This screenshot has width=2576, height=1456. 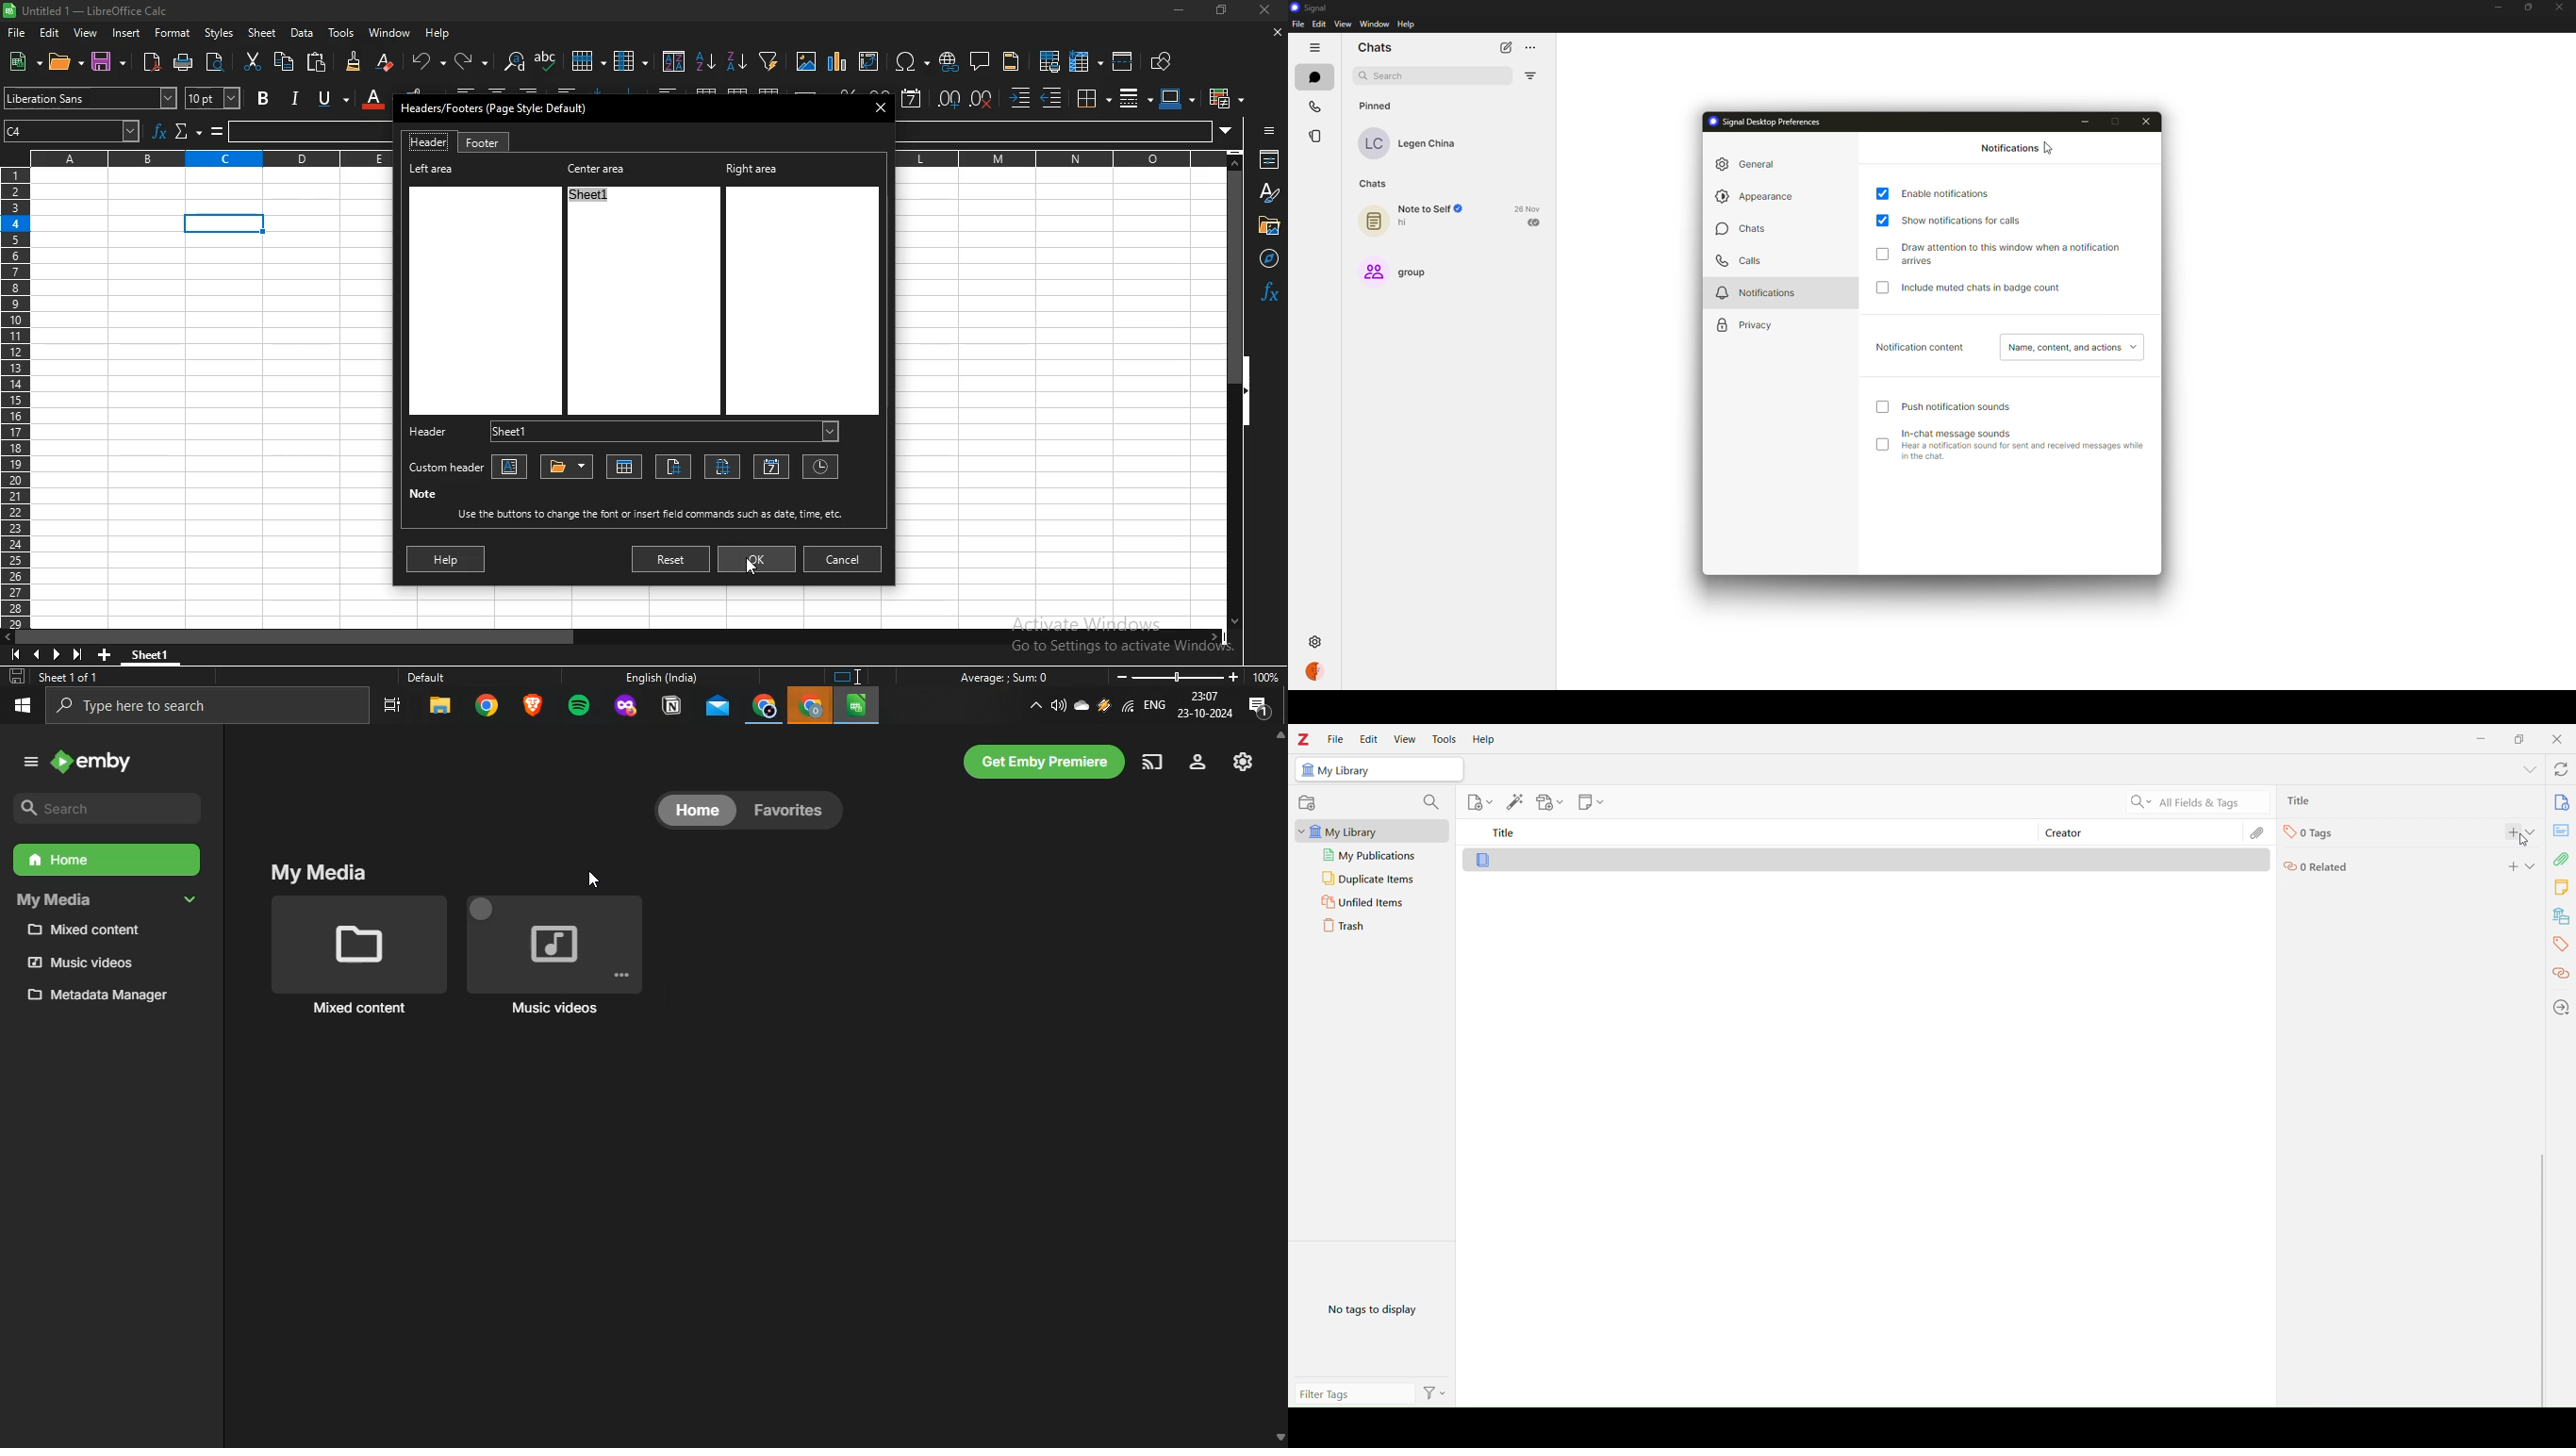 What do you see at coordinates (1366, 904) in the screenshot?
I see `Unfiled Items` at bounding box center [1366, 904].